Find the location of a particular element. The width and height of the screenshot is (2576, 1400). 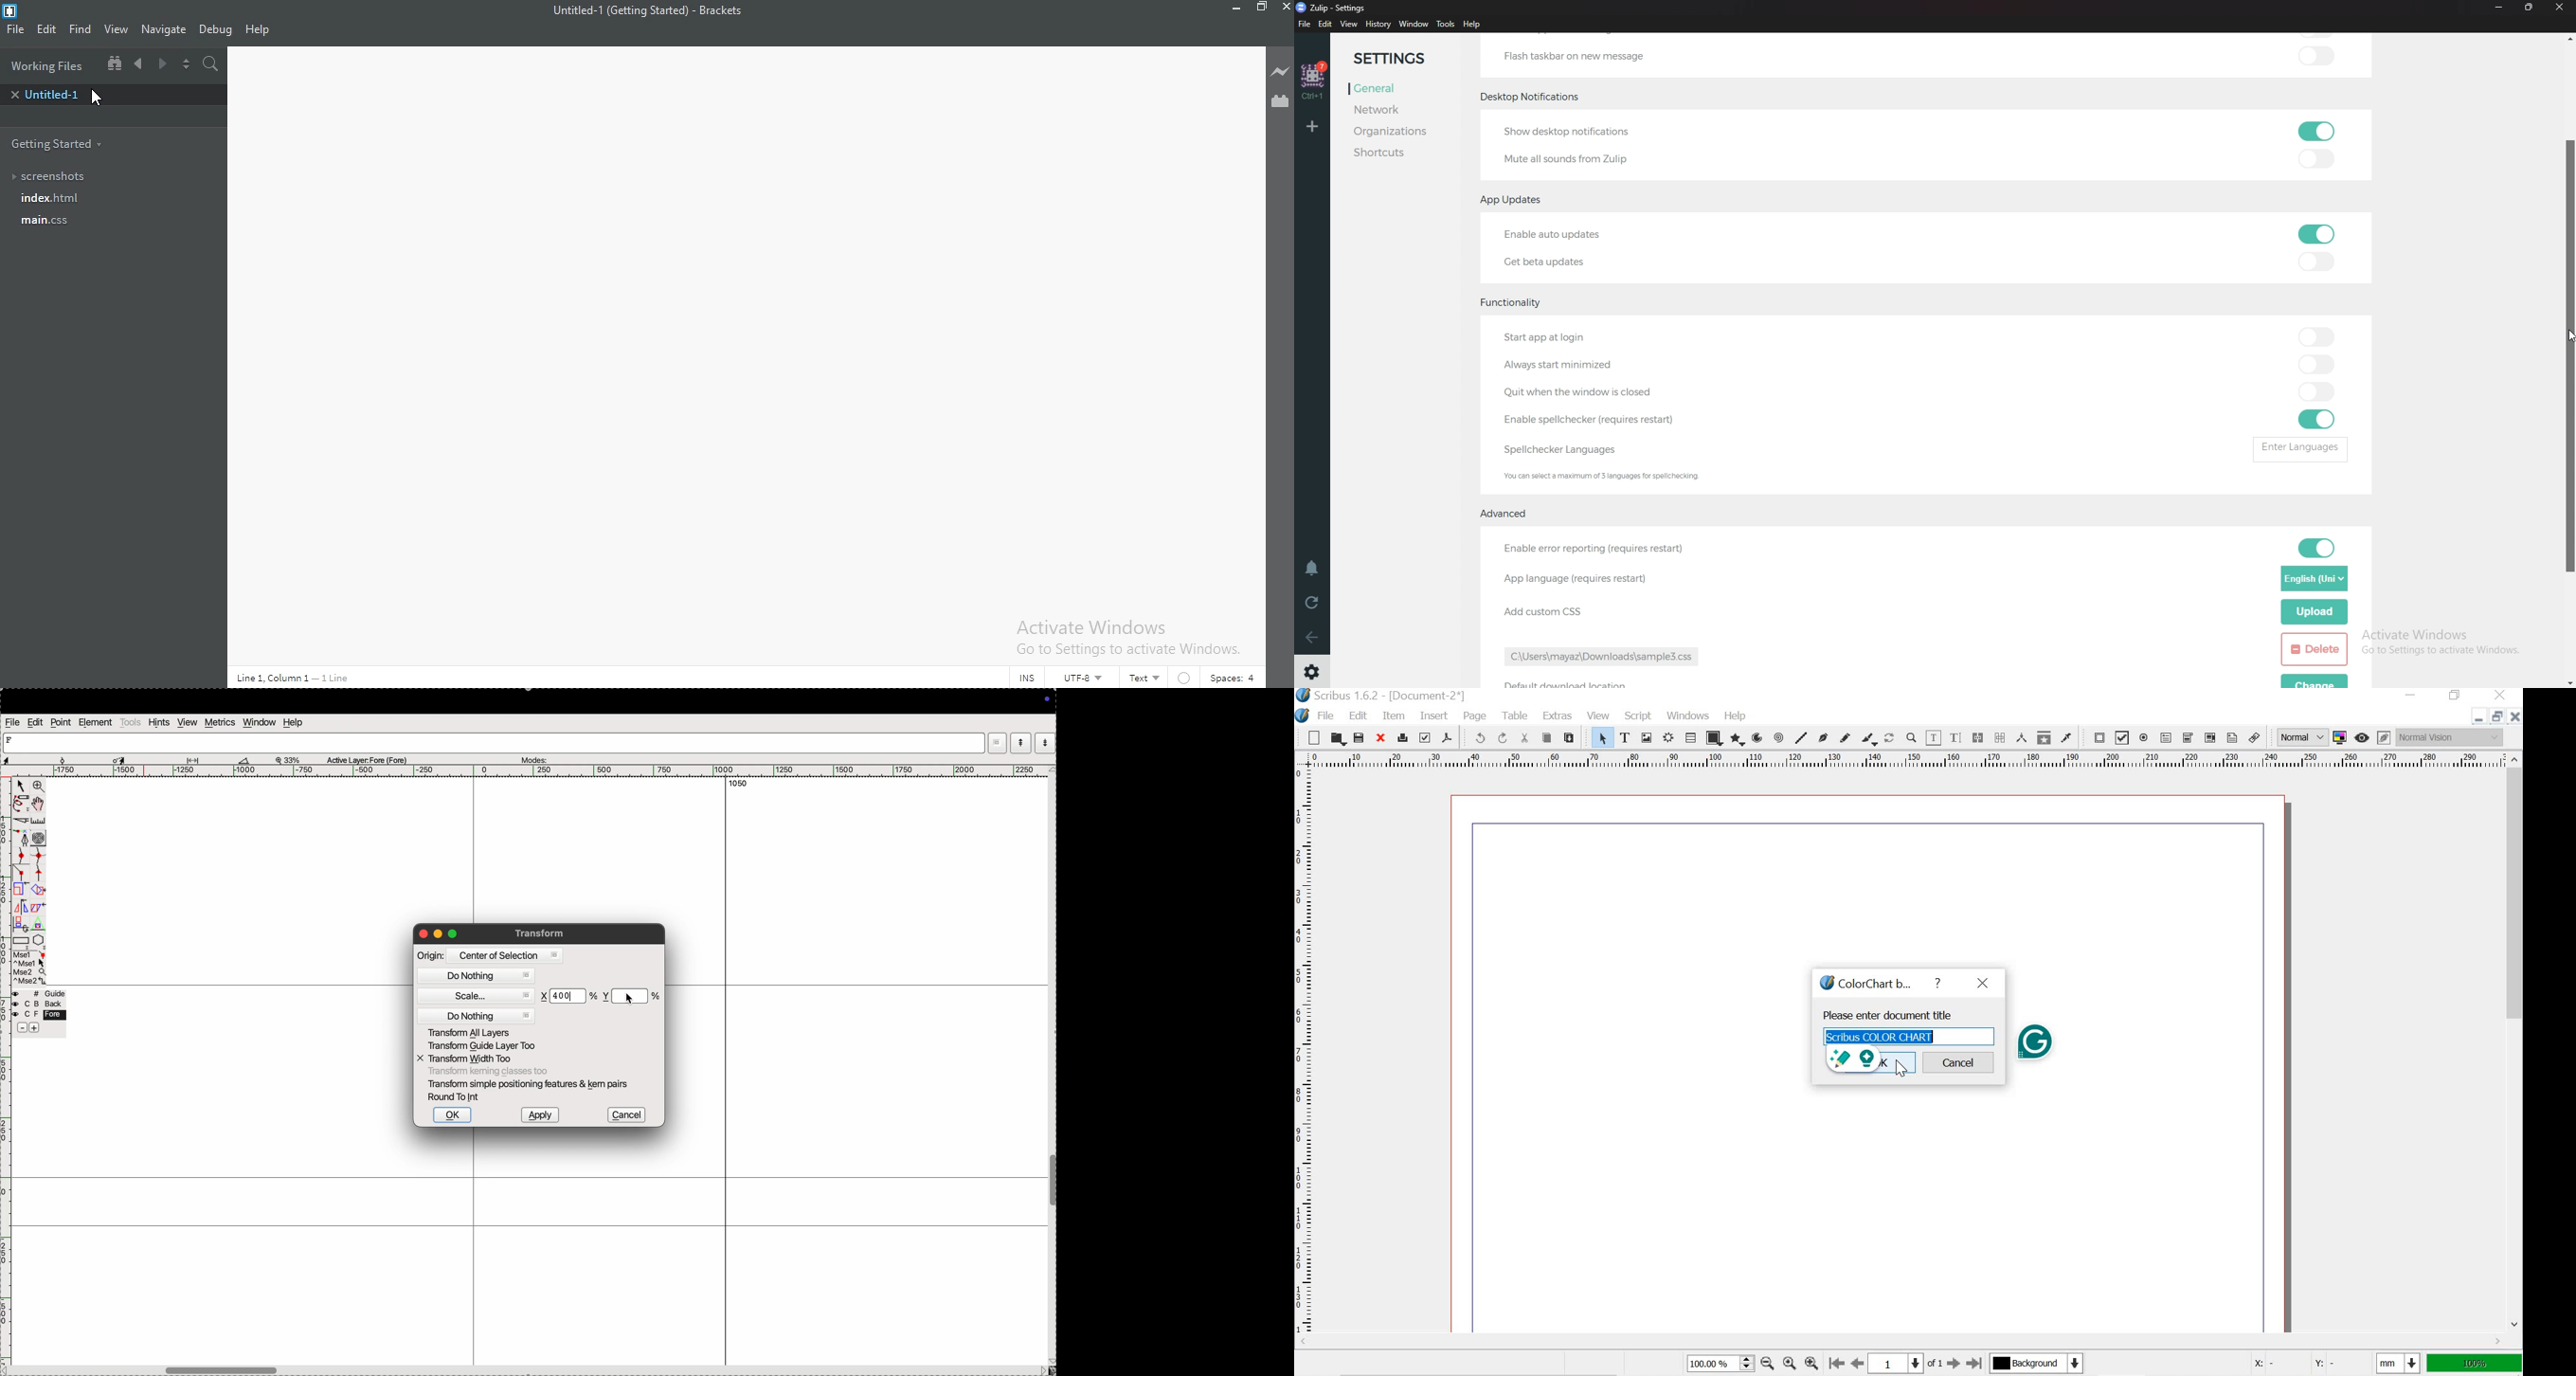

overlap is located at coordinates (39, 890).